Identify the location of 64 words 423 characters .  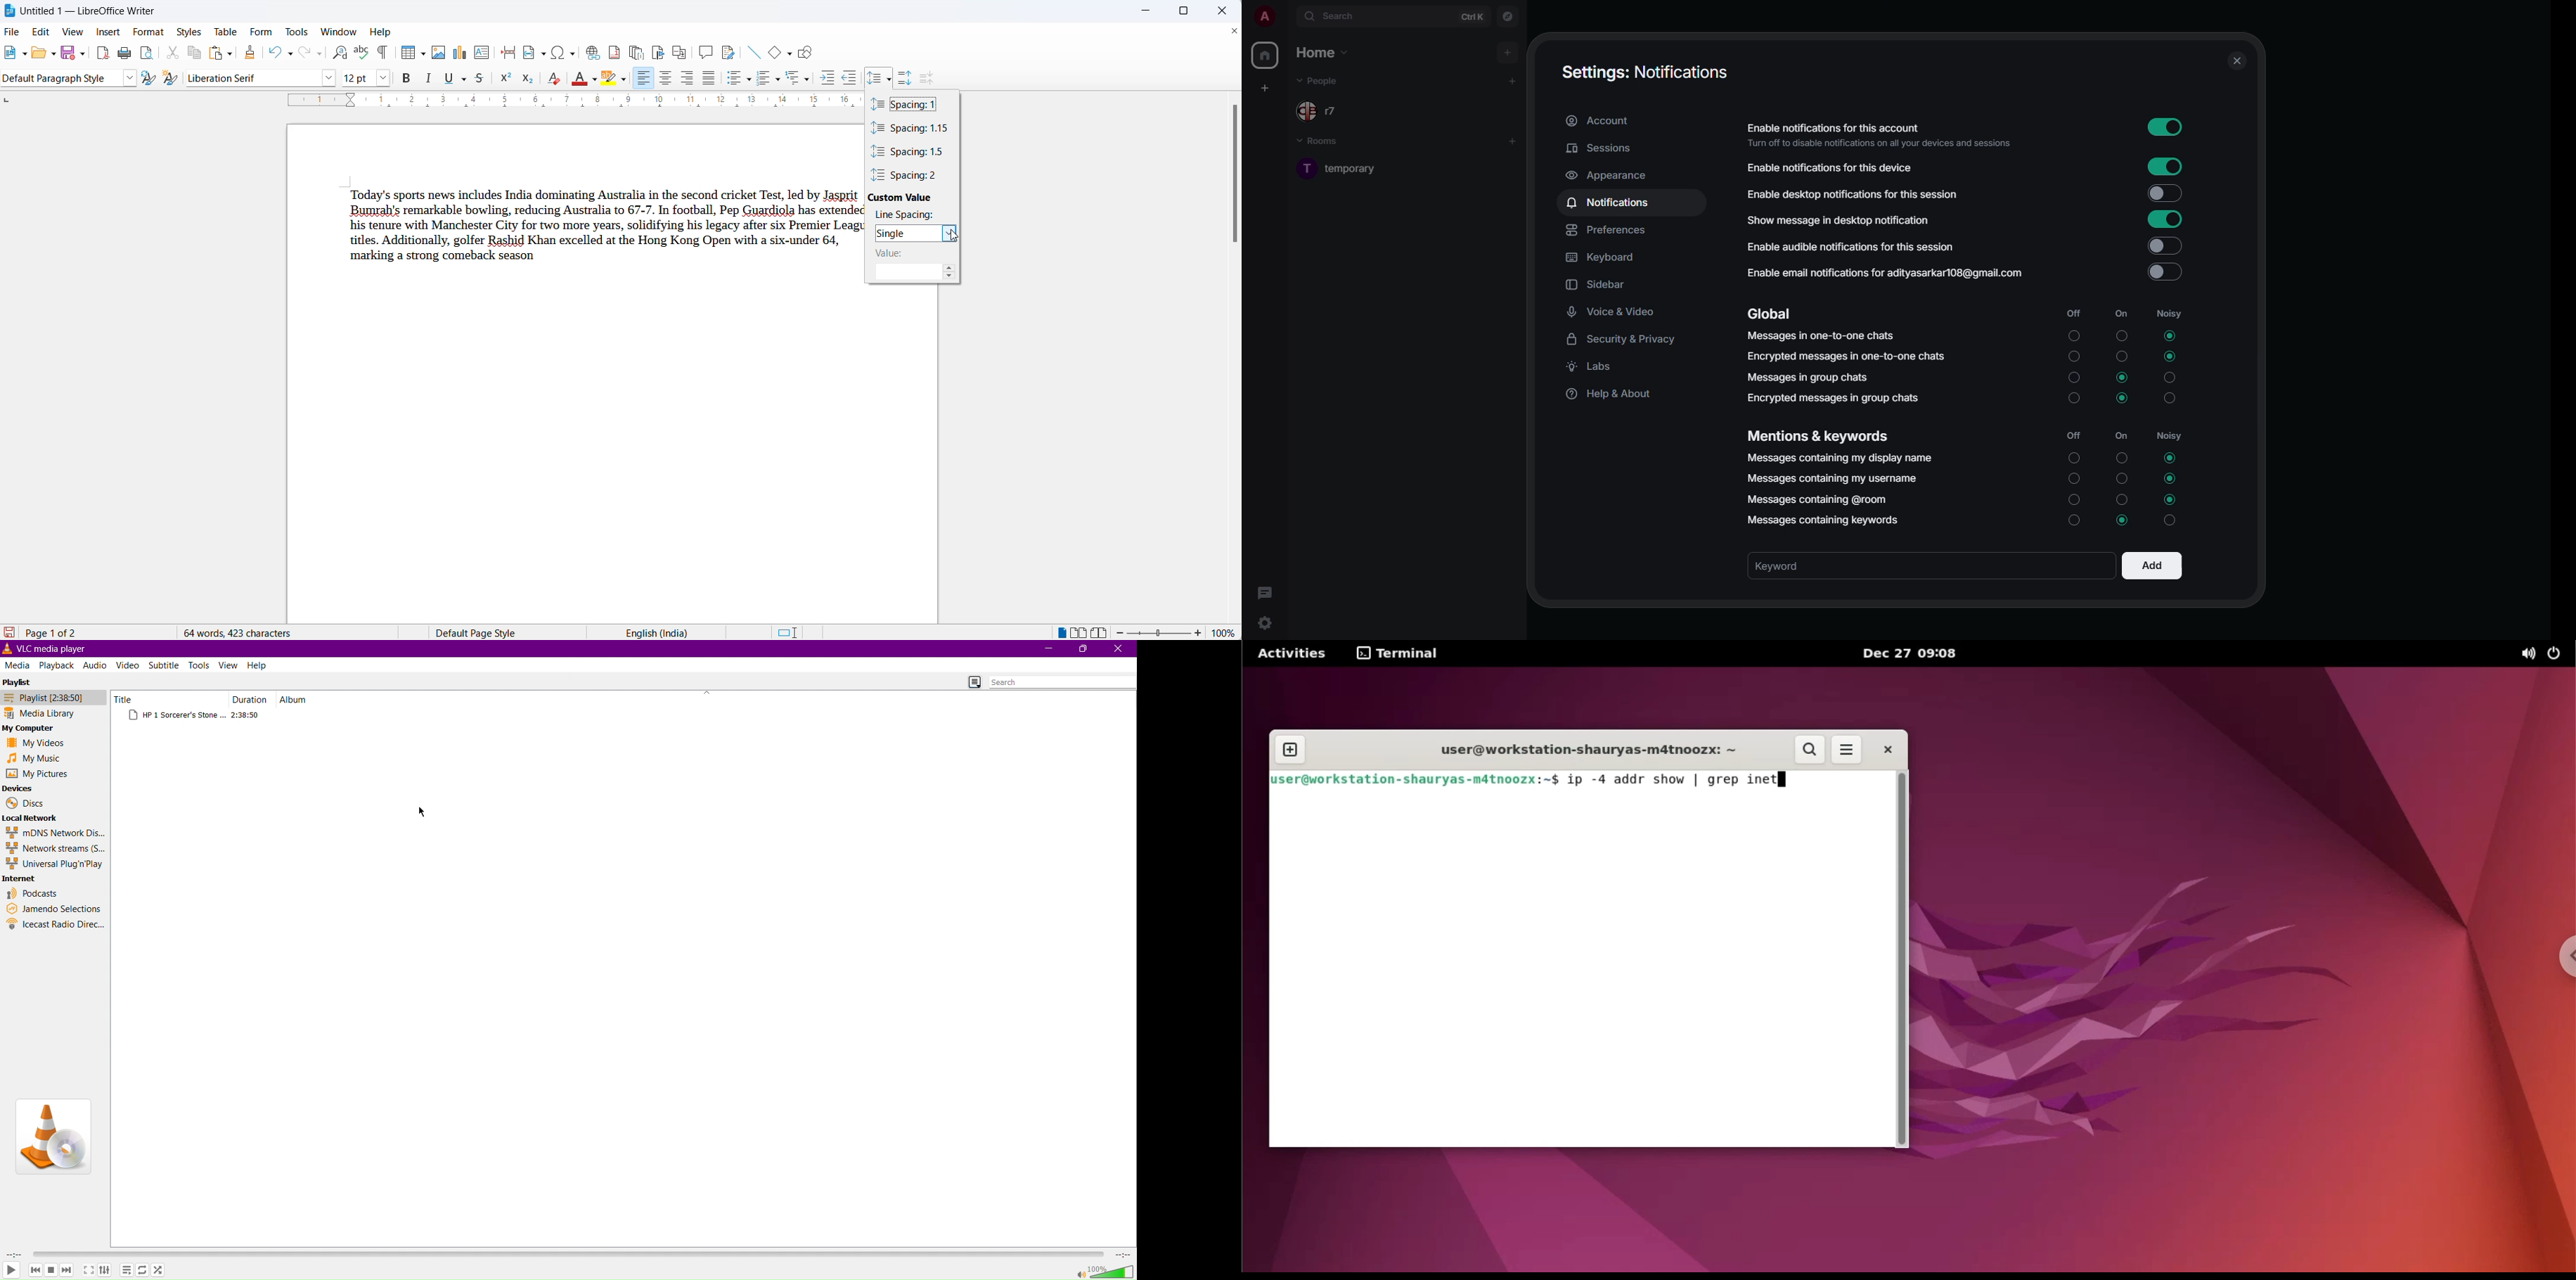
(245, 632).